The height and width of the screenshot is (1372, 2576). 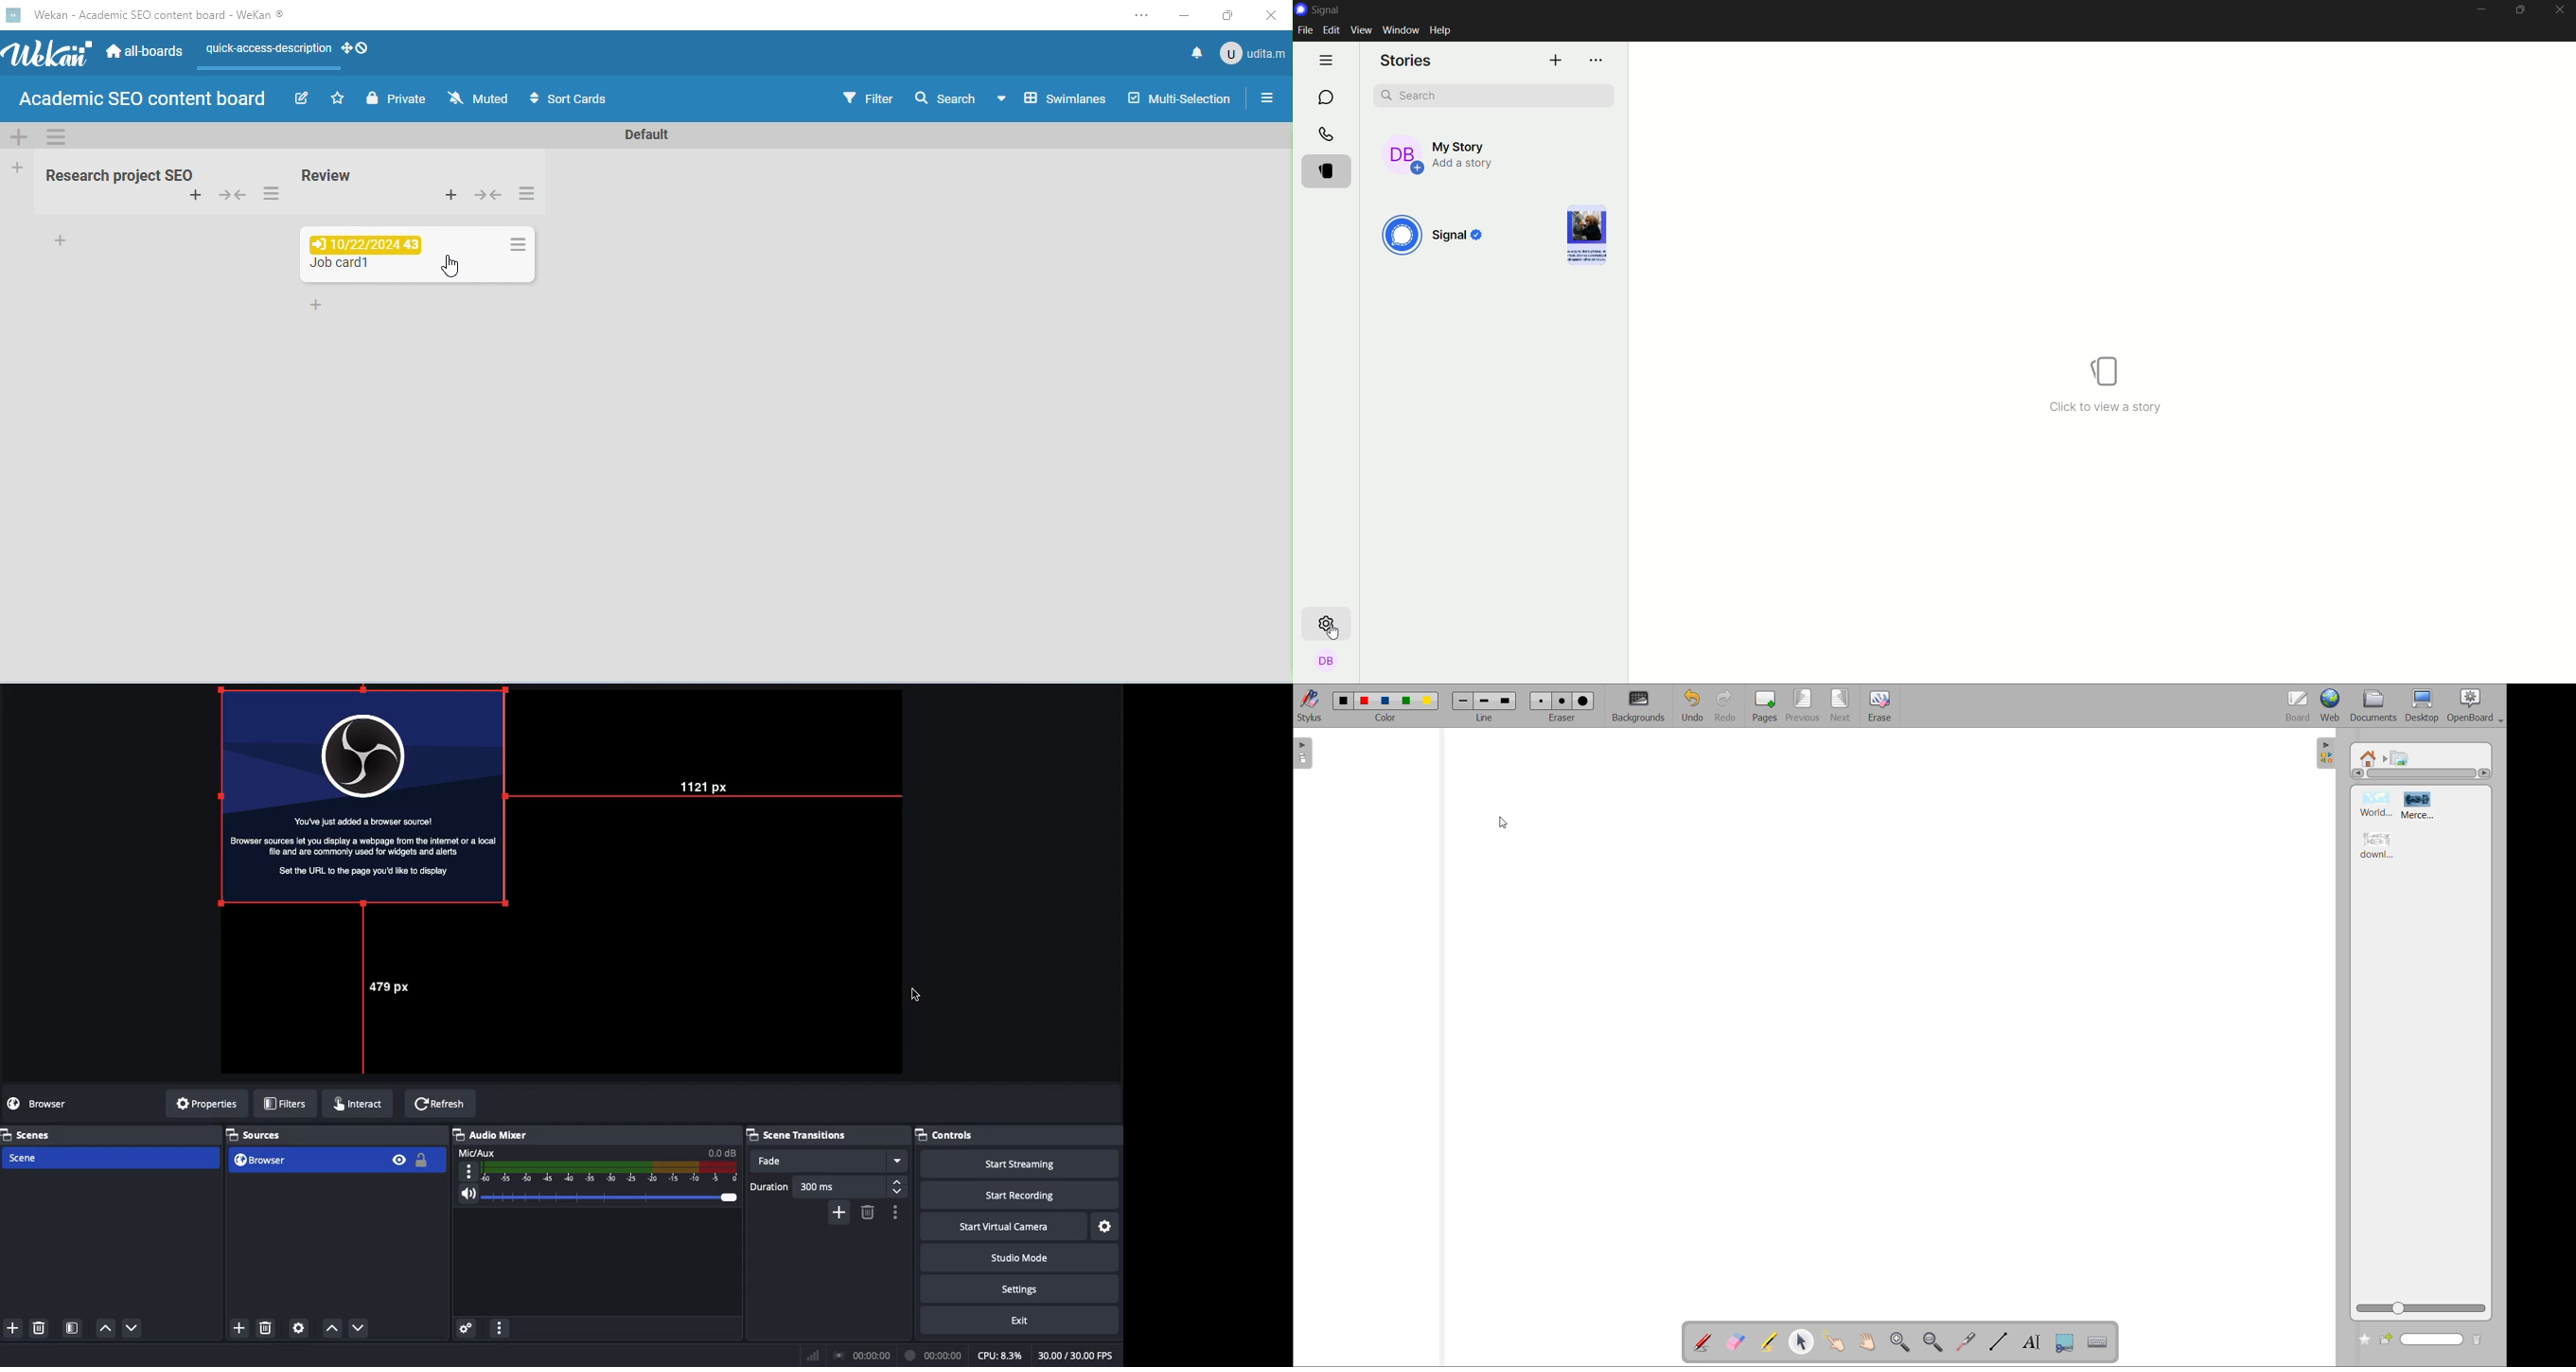 I want to click on create new folder, so click(x=2387, y=1342).